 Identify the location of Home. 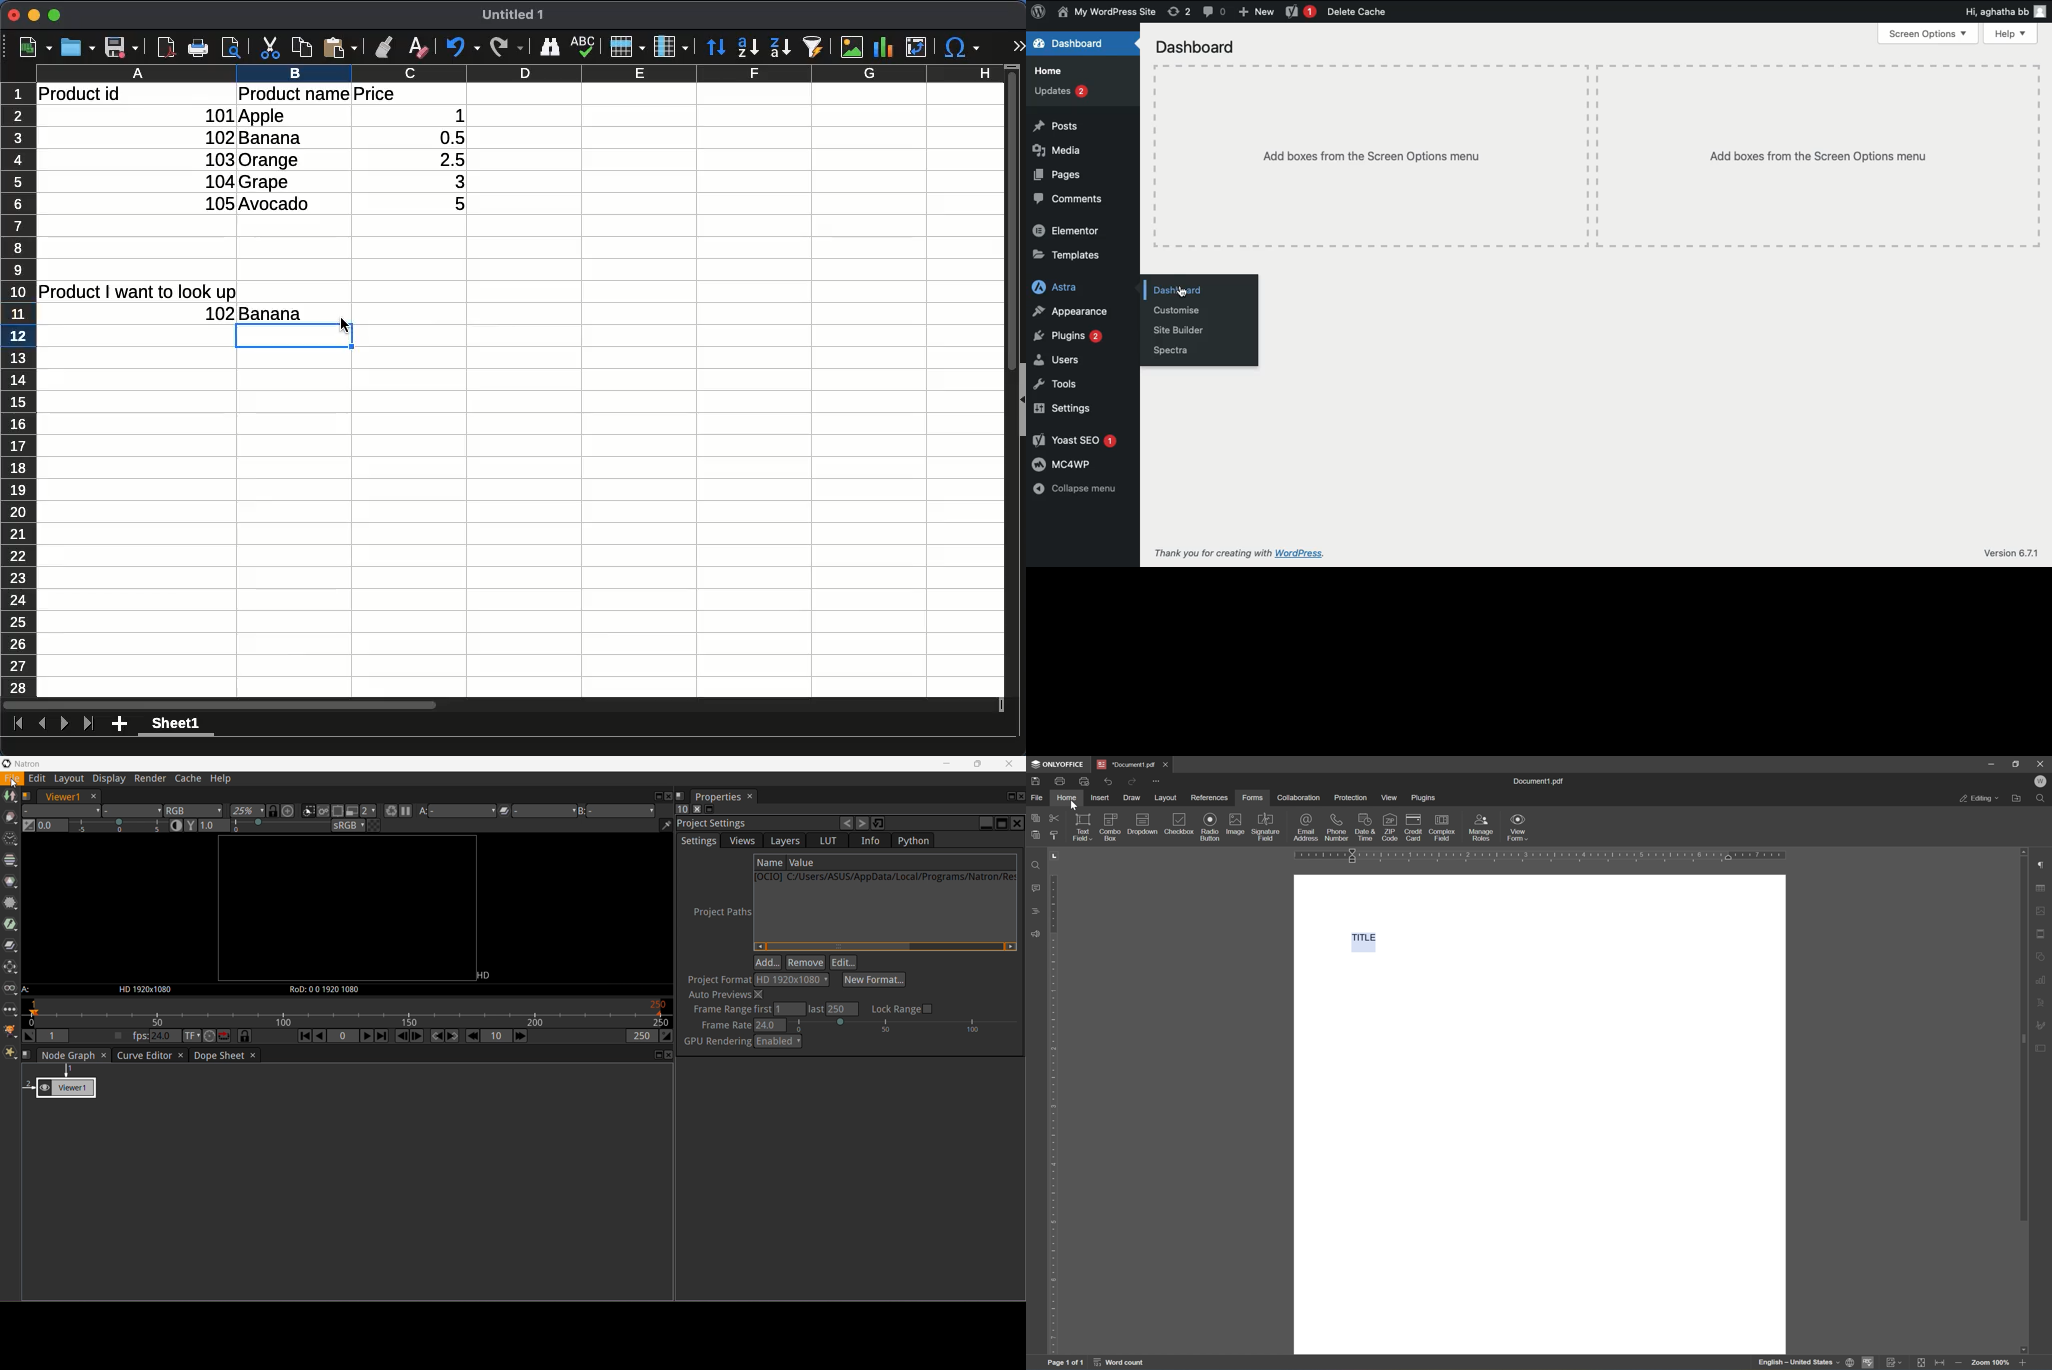
(1048, 71).